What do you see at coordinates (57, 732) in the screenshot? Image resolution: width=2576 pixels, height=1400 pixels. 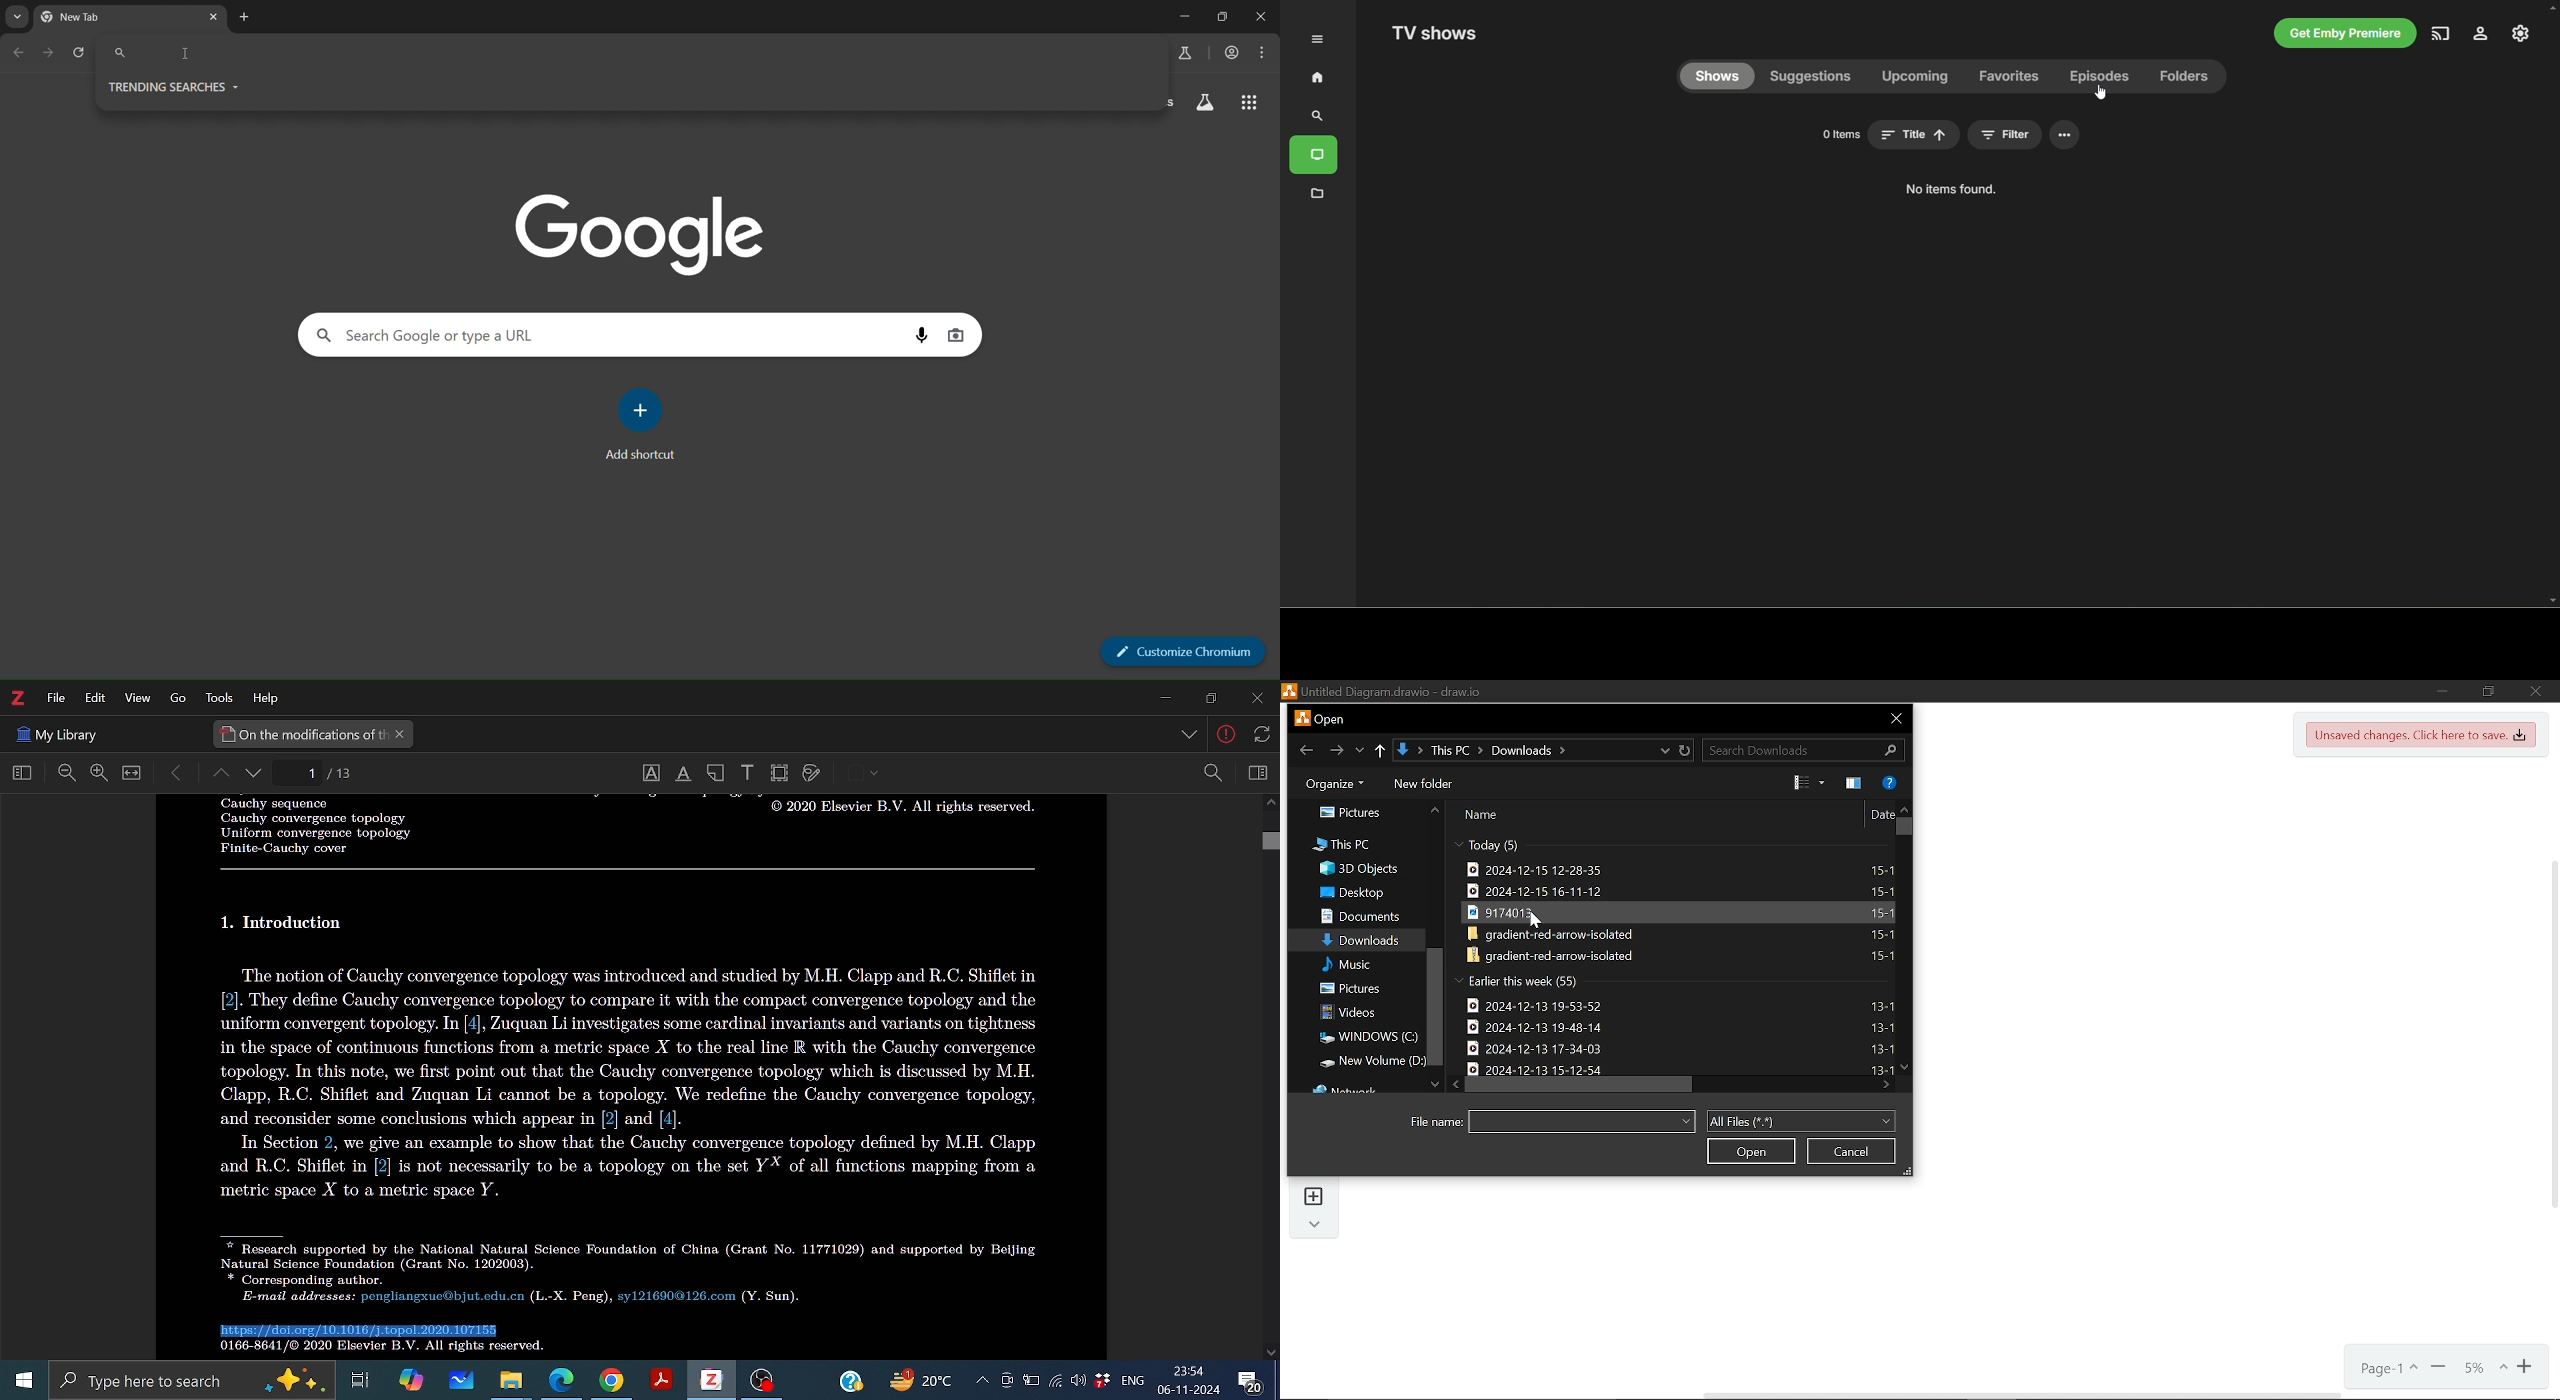 I see `` at bounding box center [57, 732].